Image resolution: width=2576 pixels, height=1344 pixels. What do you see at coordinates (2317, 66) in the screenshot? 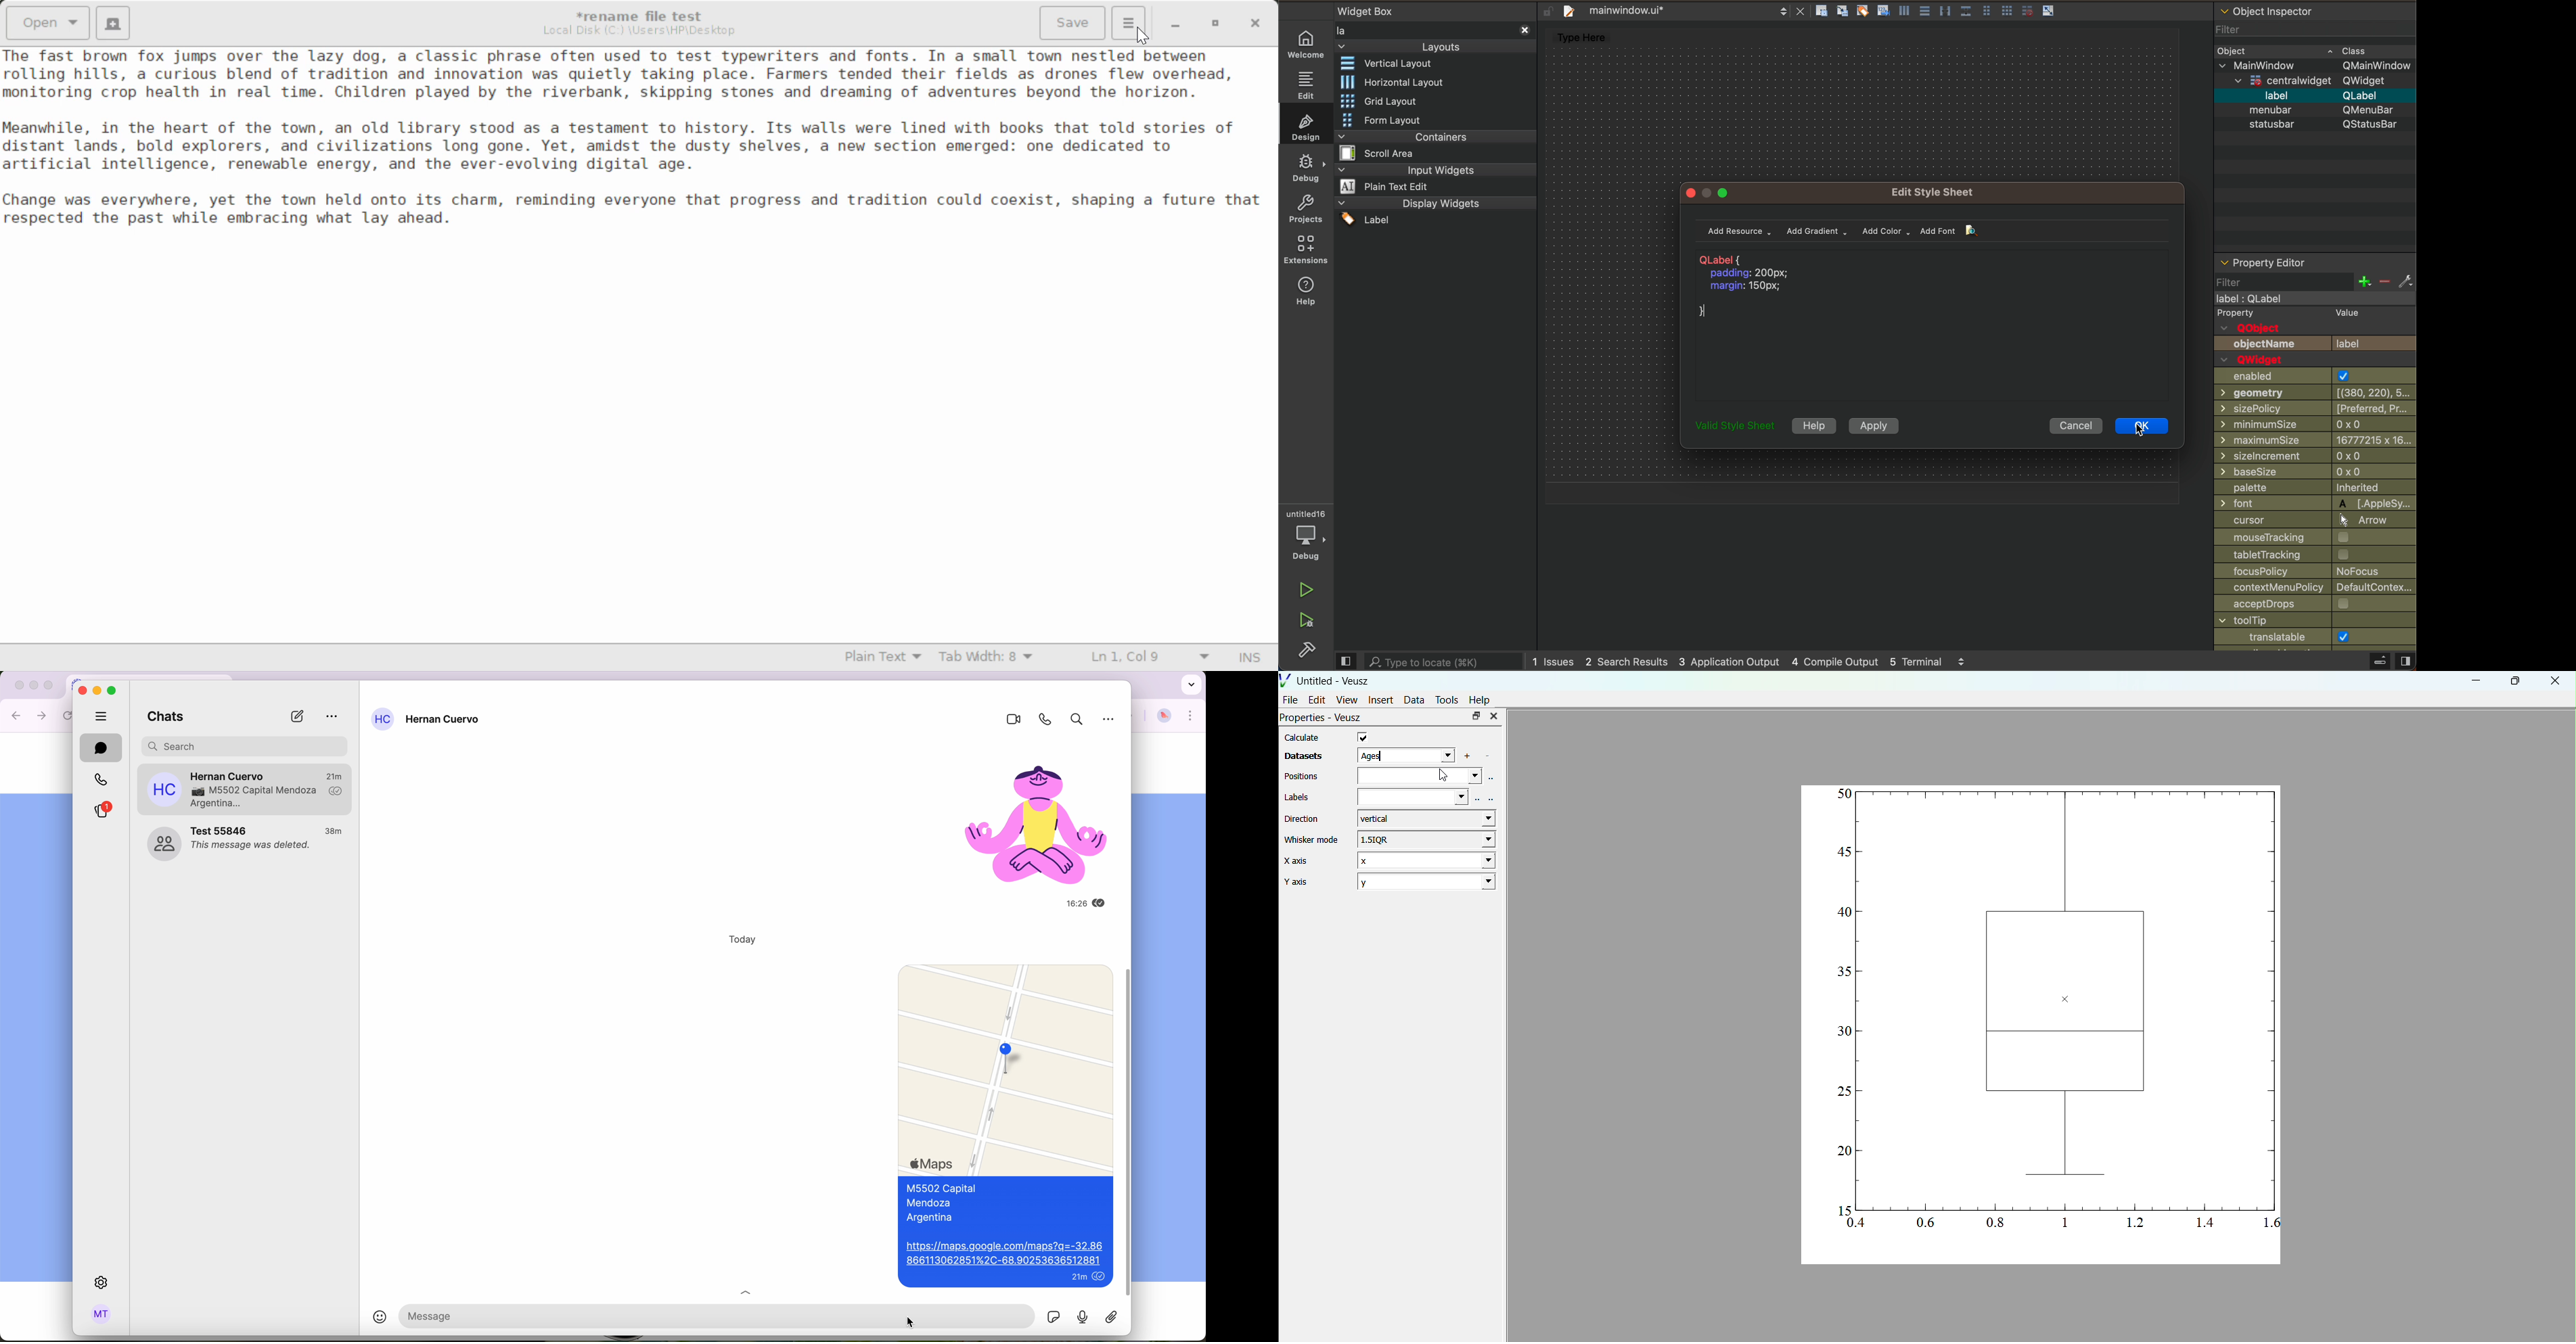
I see `mainwindow` at bounding box center [2317, 66].